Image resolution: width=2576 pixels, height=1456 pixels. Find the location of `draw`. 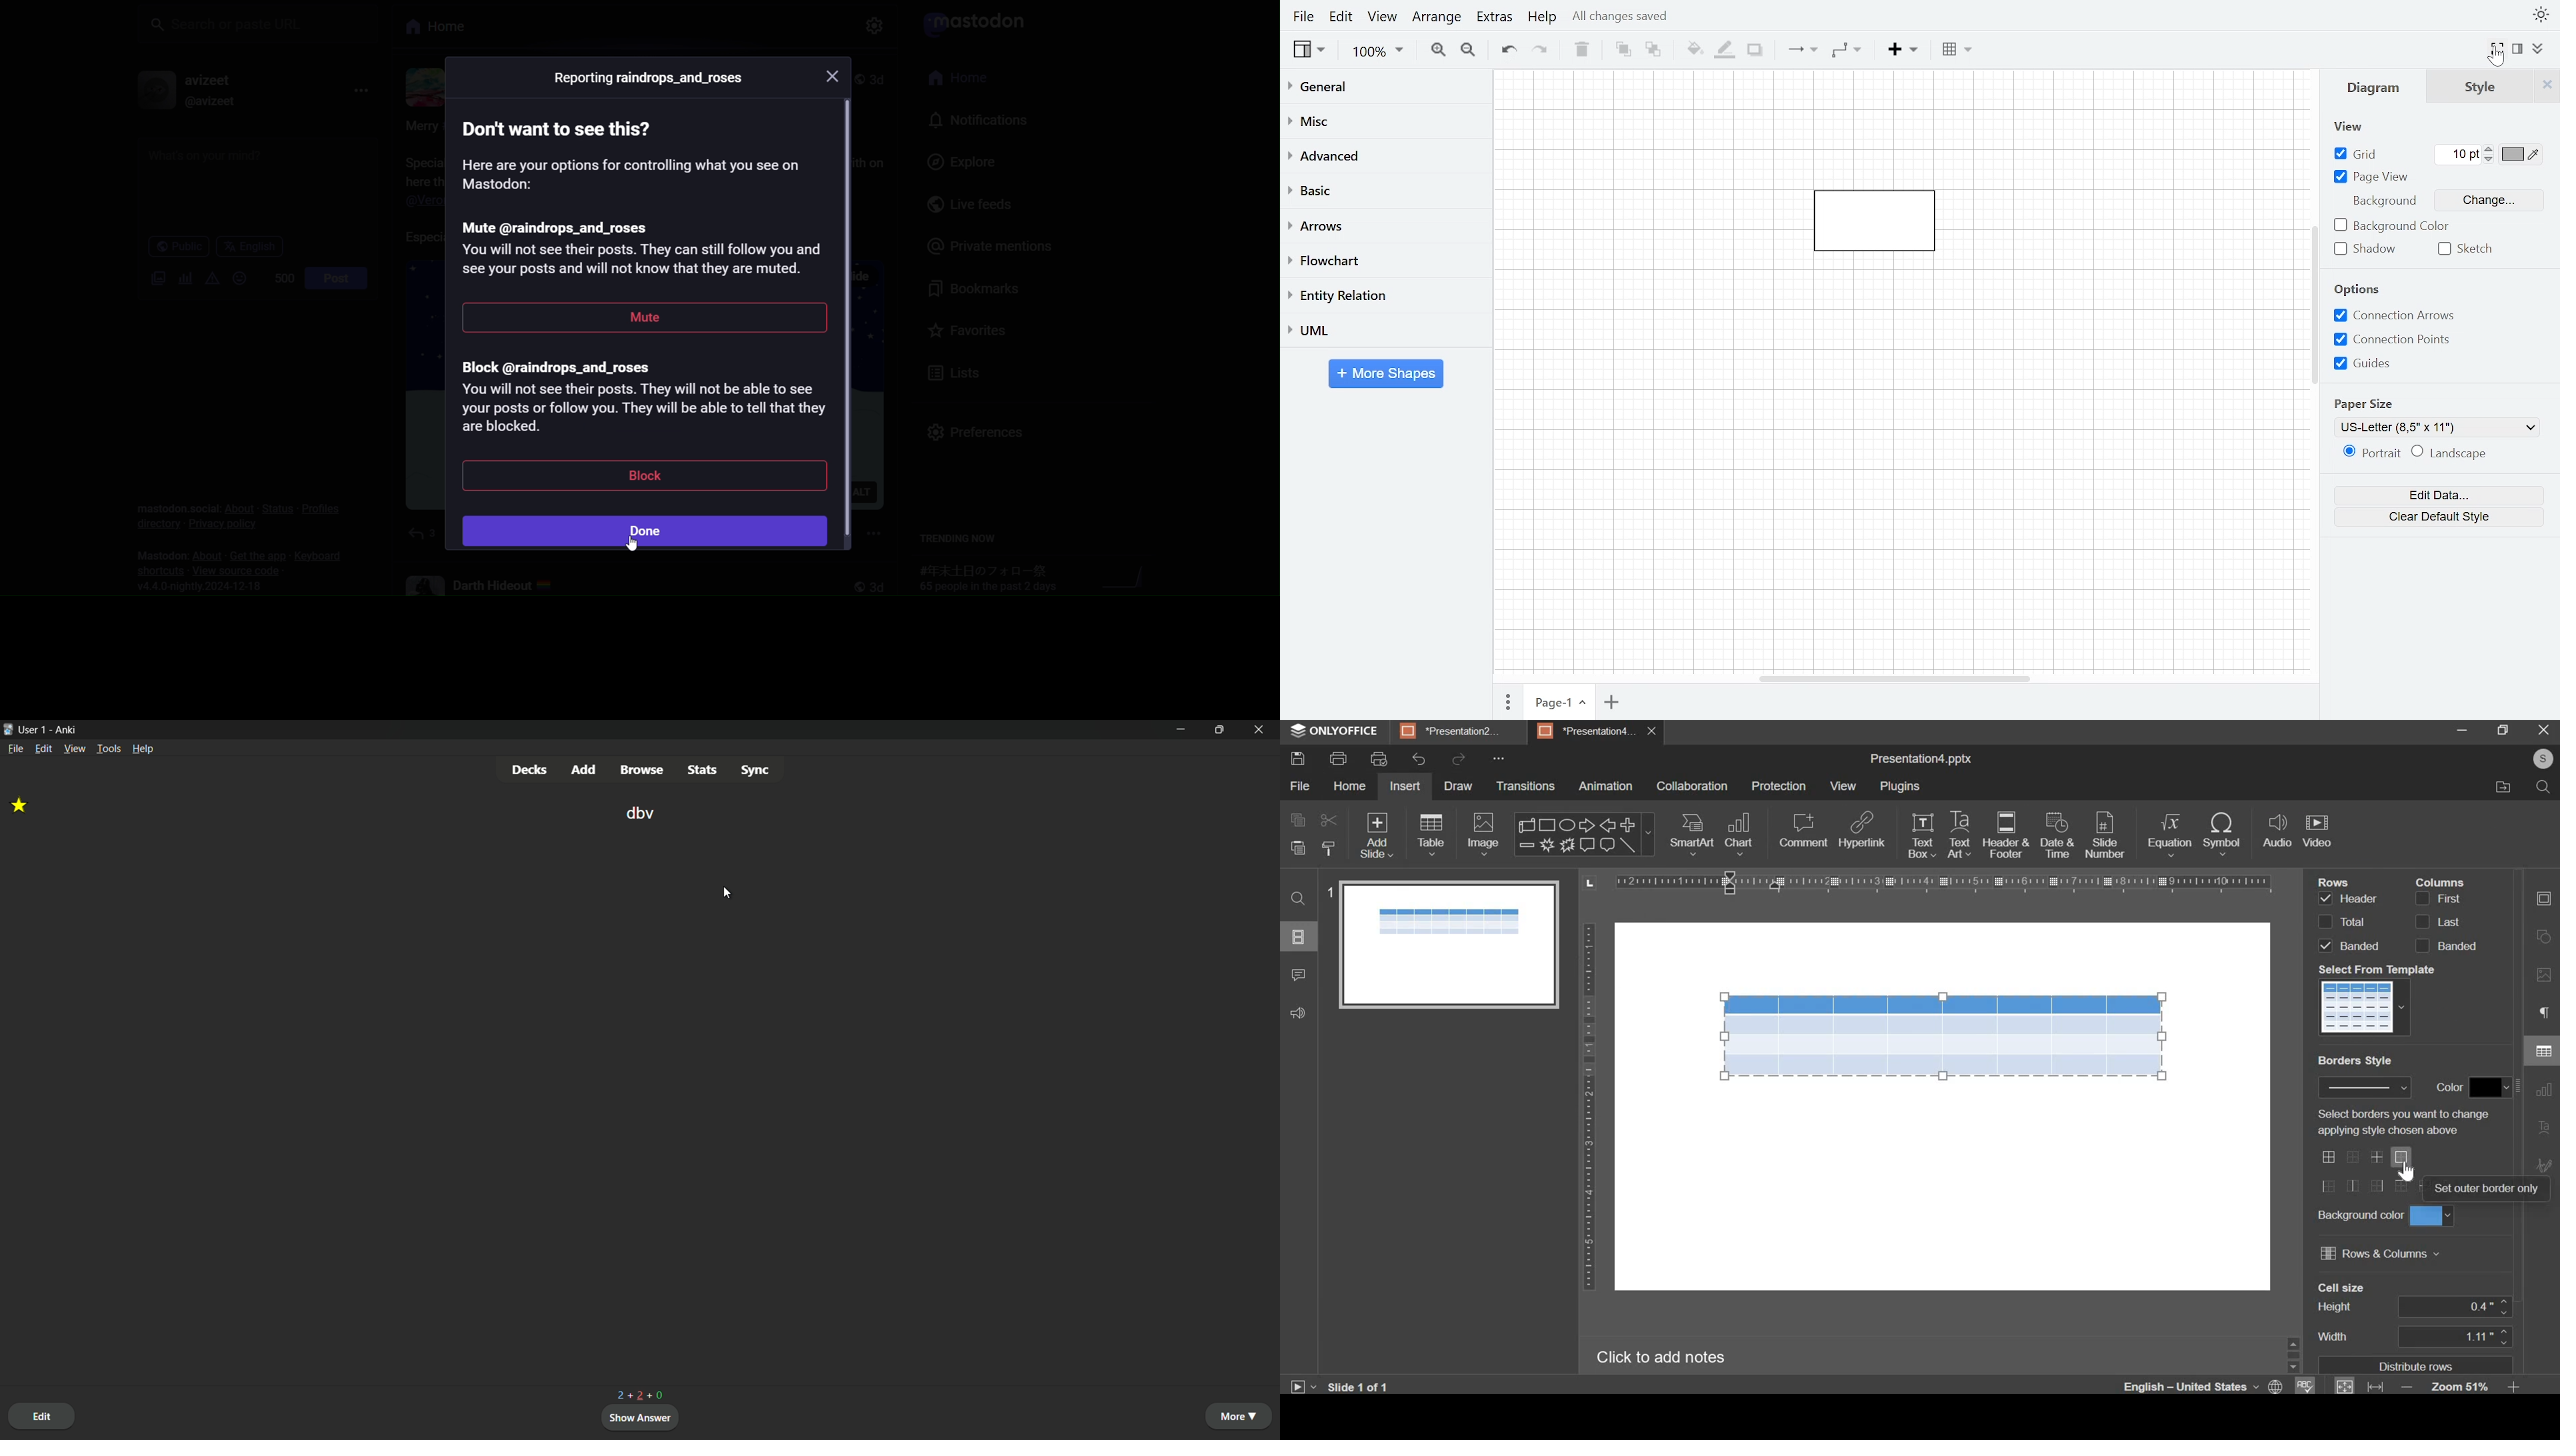

draw is located at coordinates (1457, 786).